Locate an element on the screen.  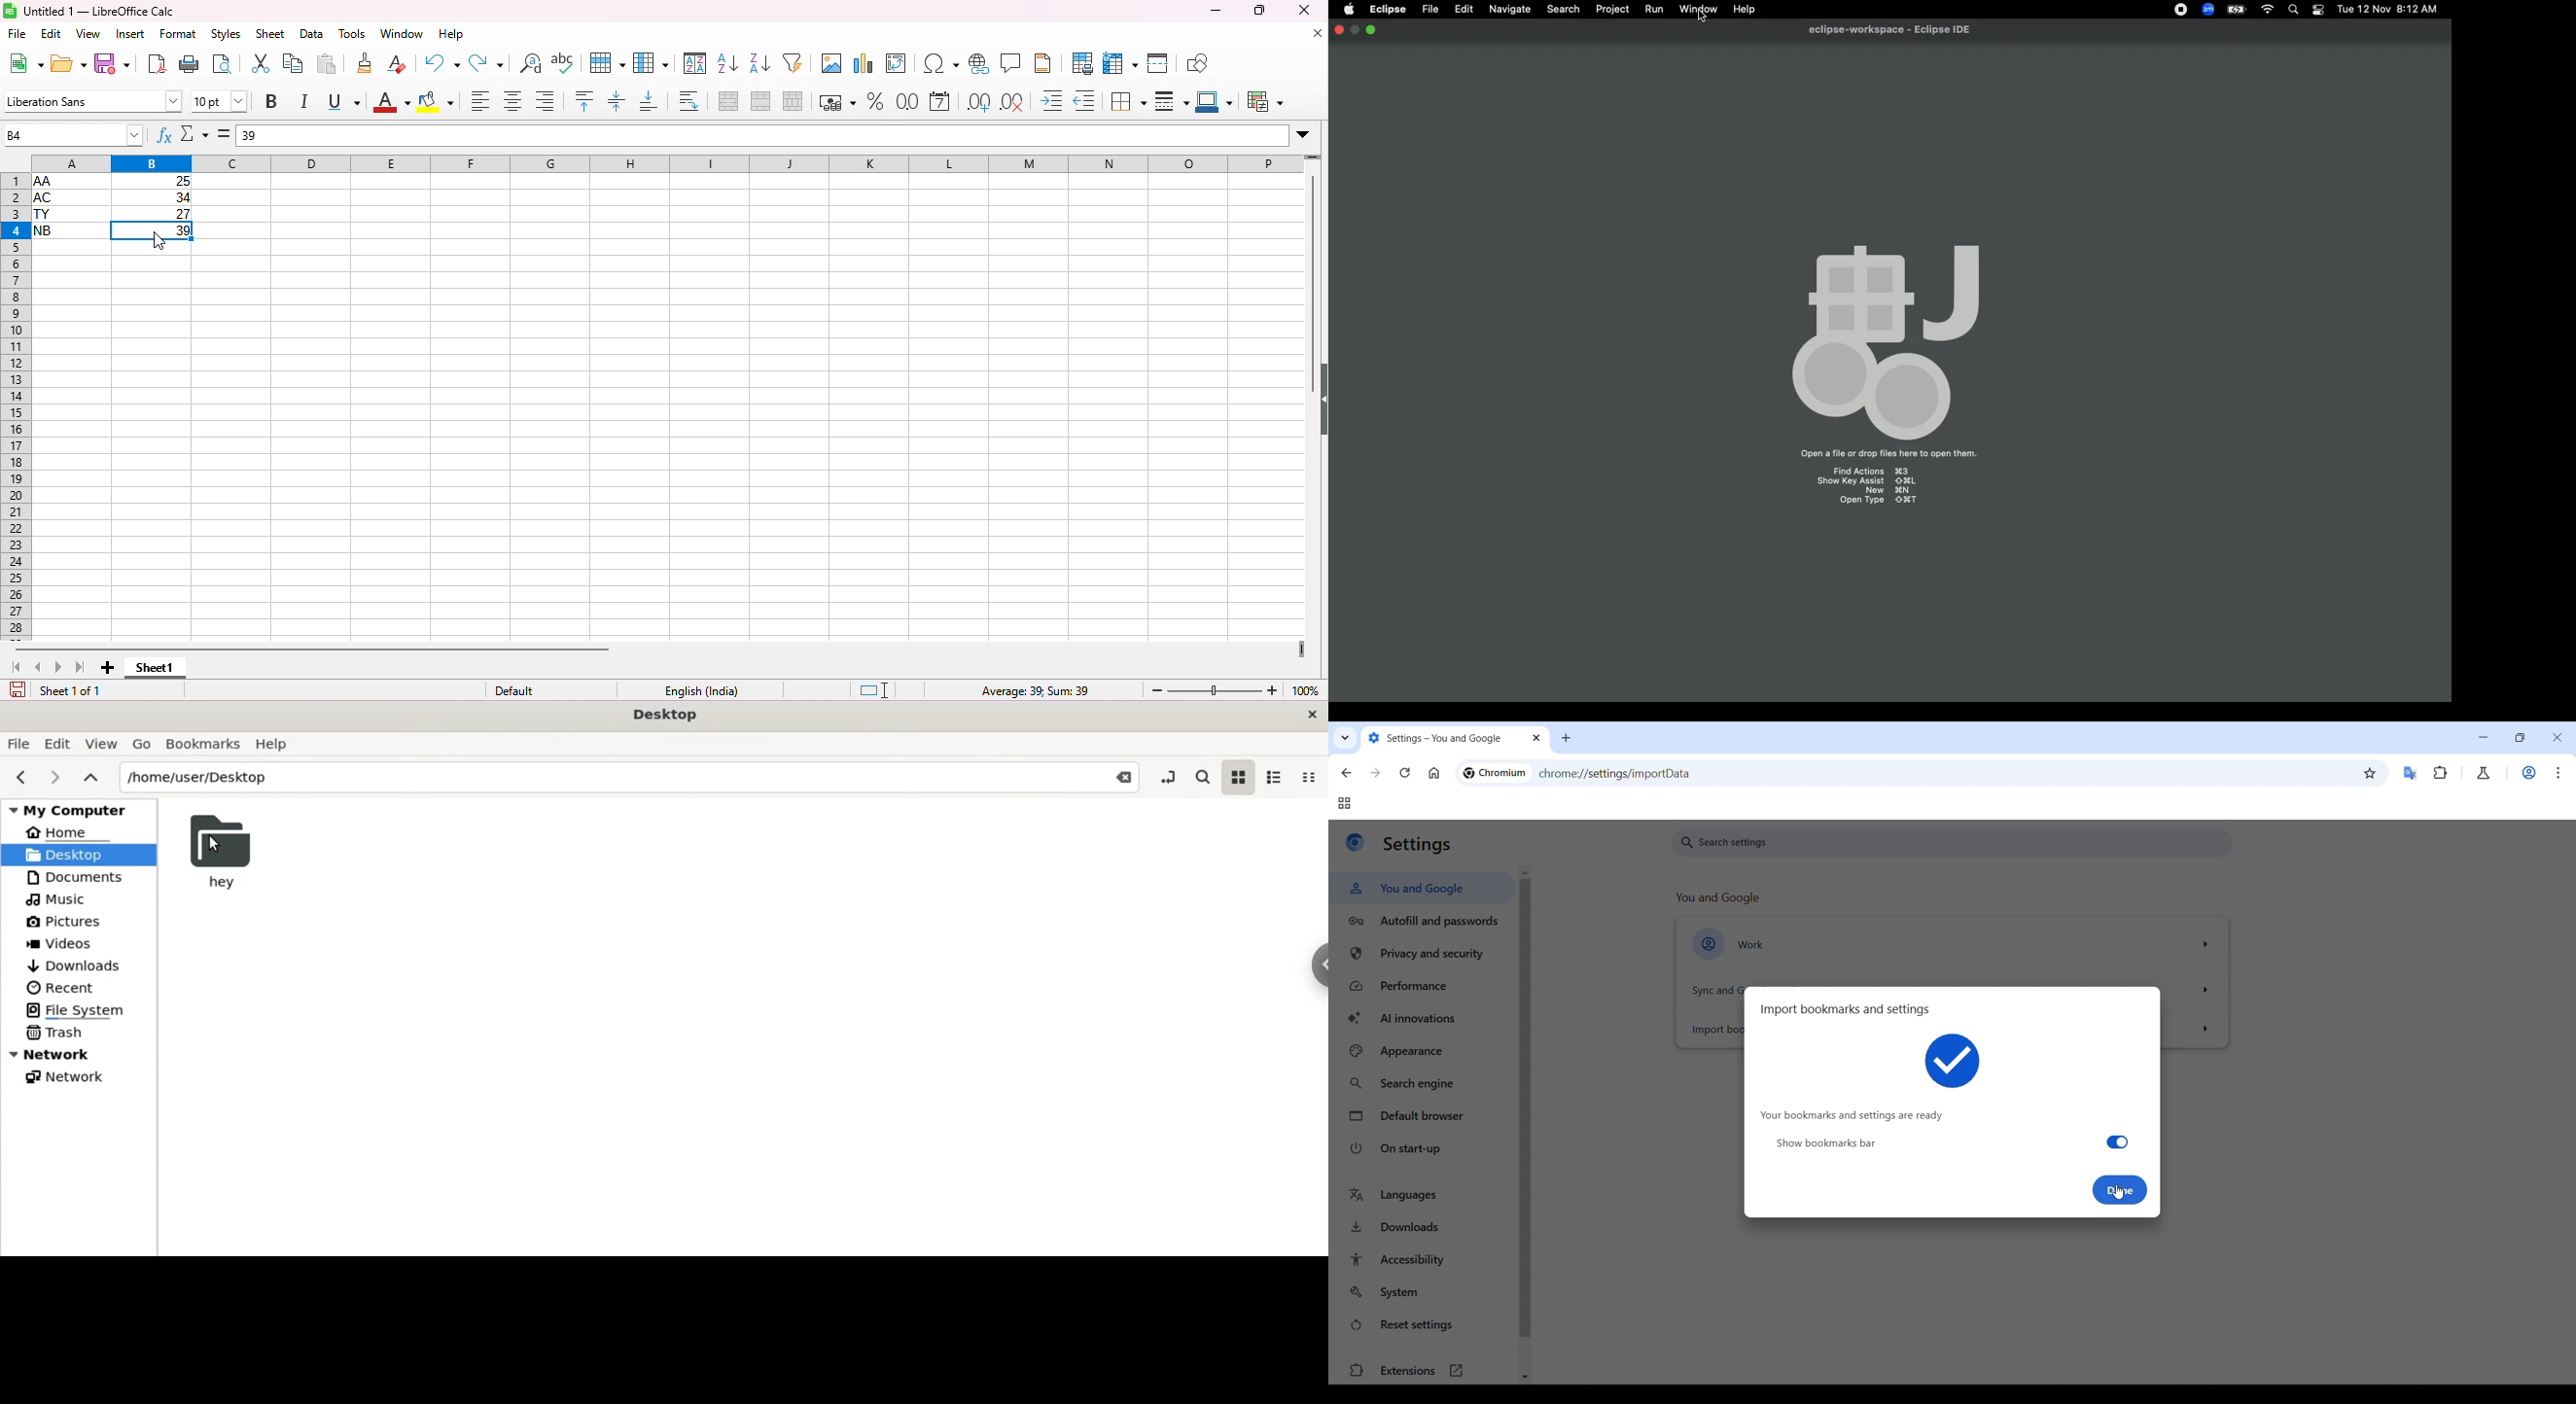
previous sheet is located at coordinates (40, 667).